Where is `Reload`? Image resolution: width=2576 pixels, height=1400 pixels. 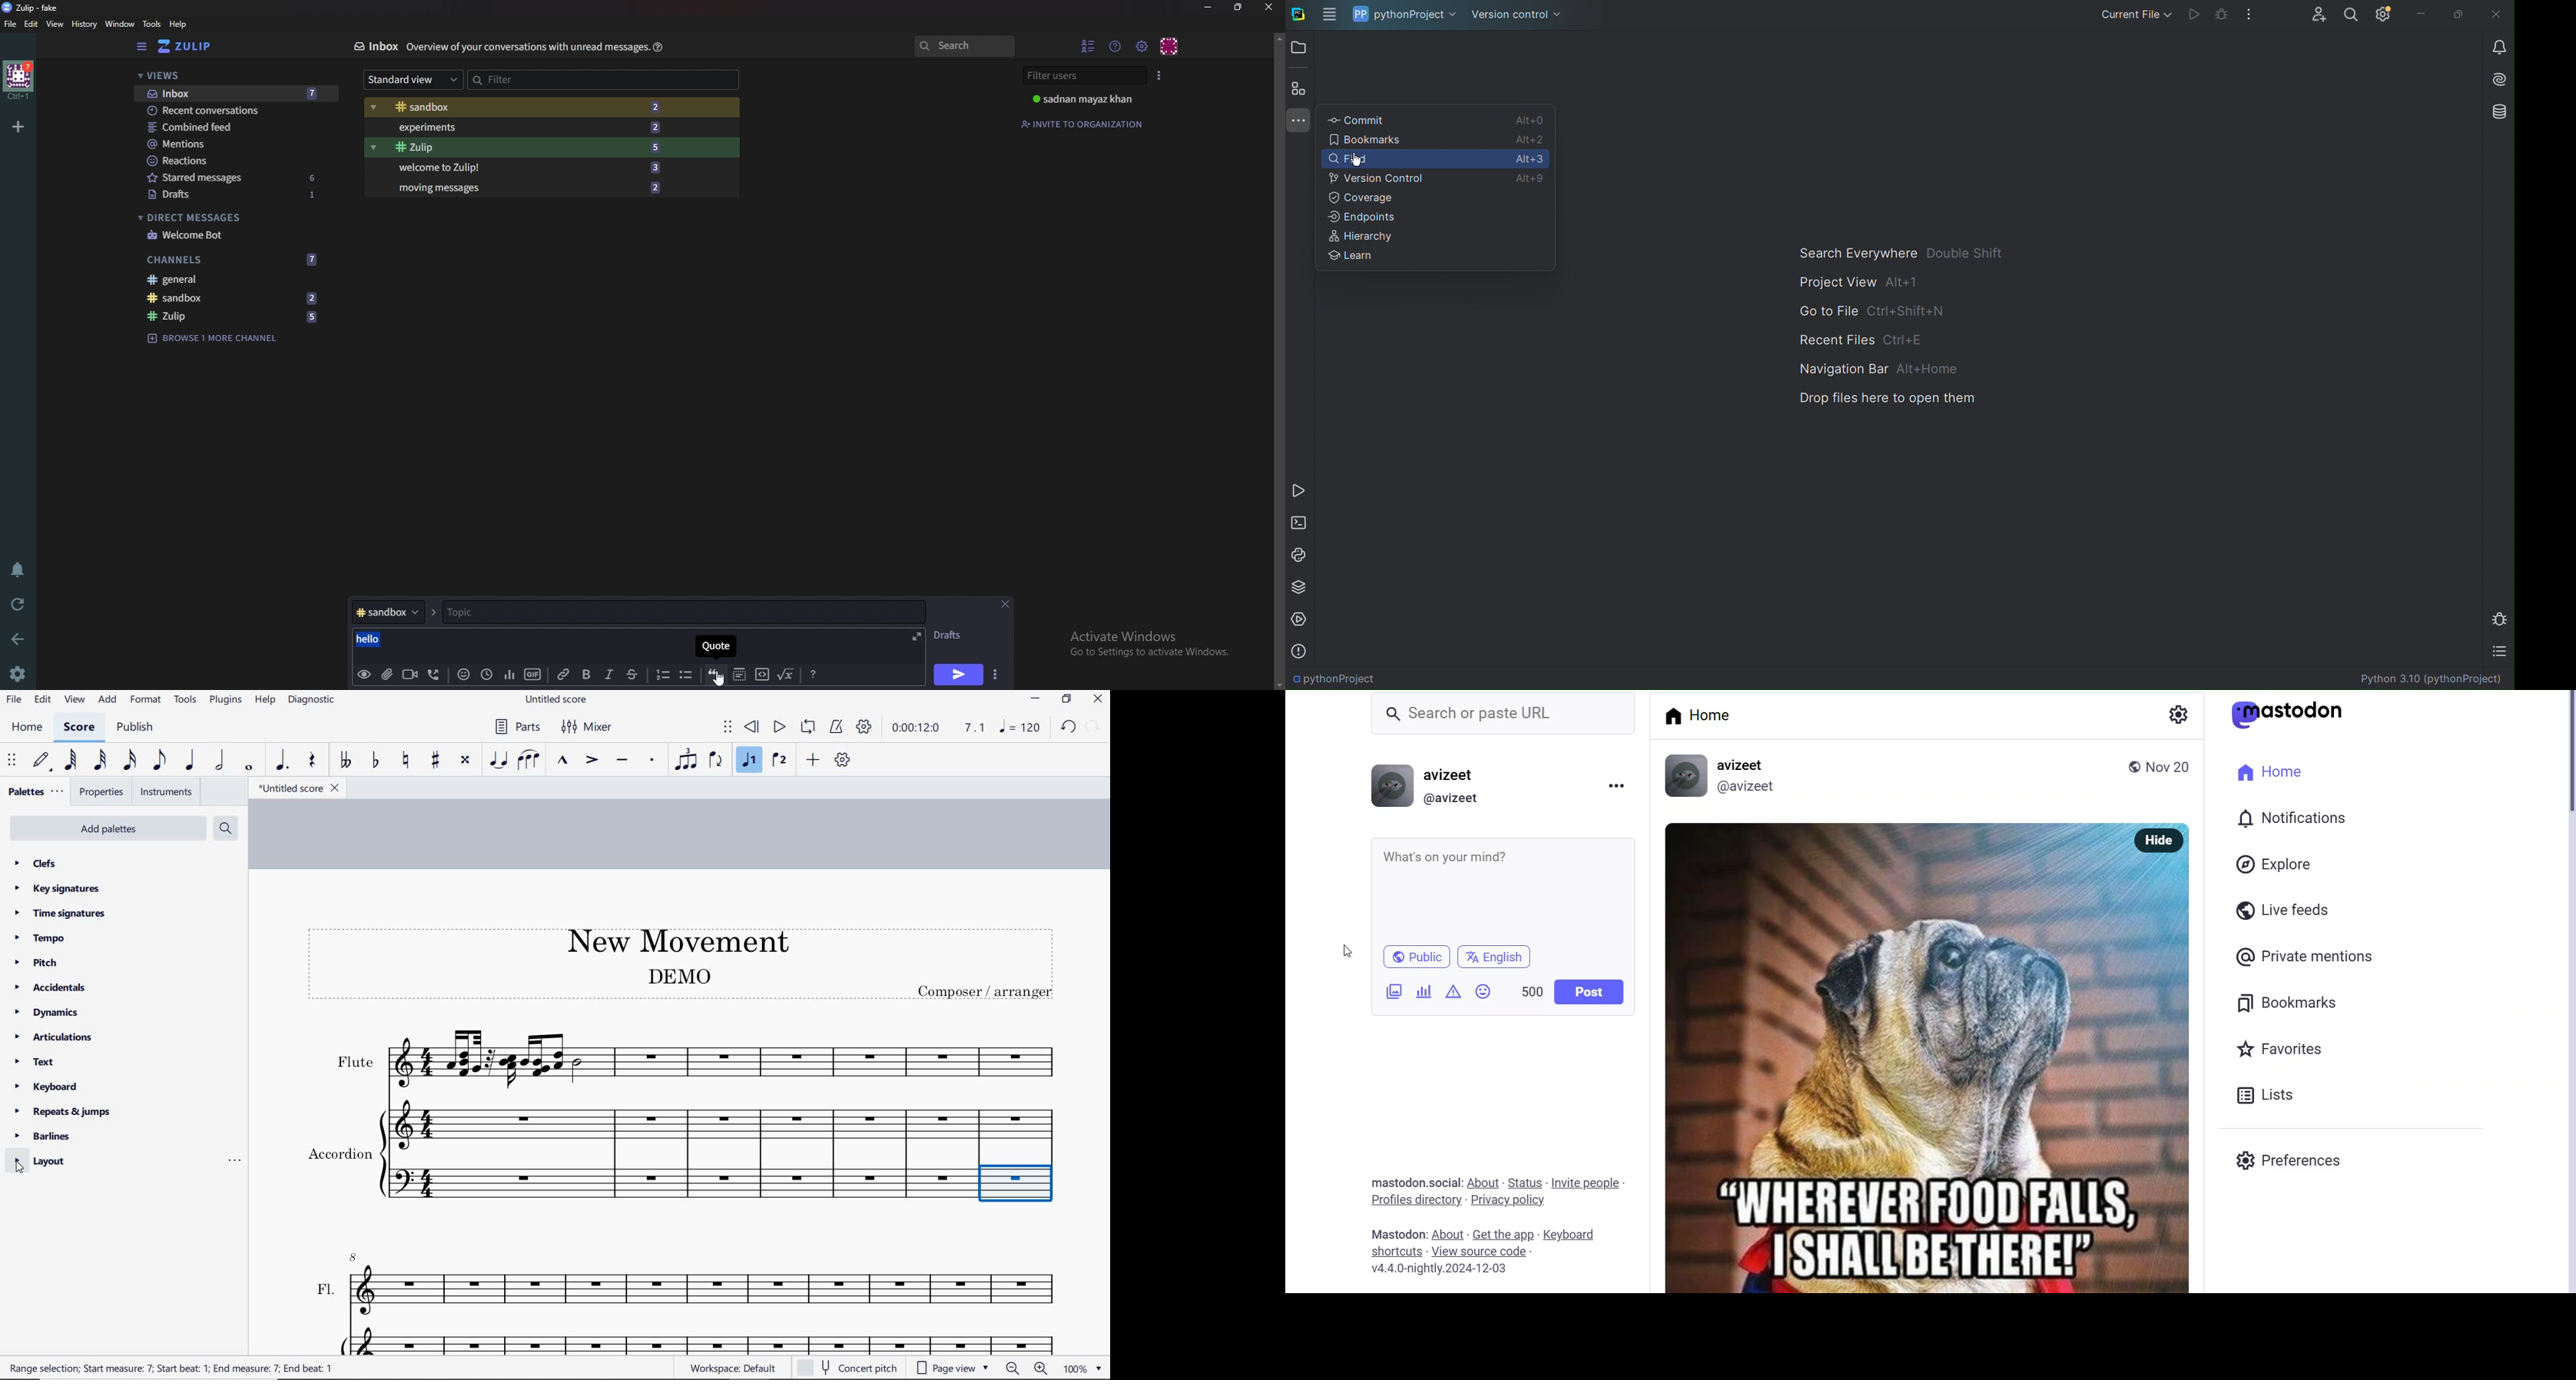 Reload is located at coordinates (20, 604).